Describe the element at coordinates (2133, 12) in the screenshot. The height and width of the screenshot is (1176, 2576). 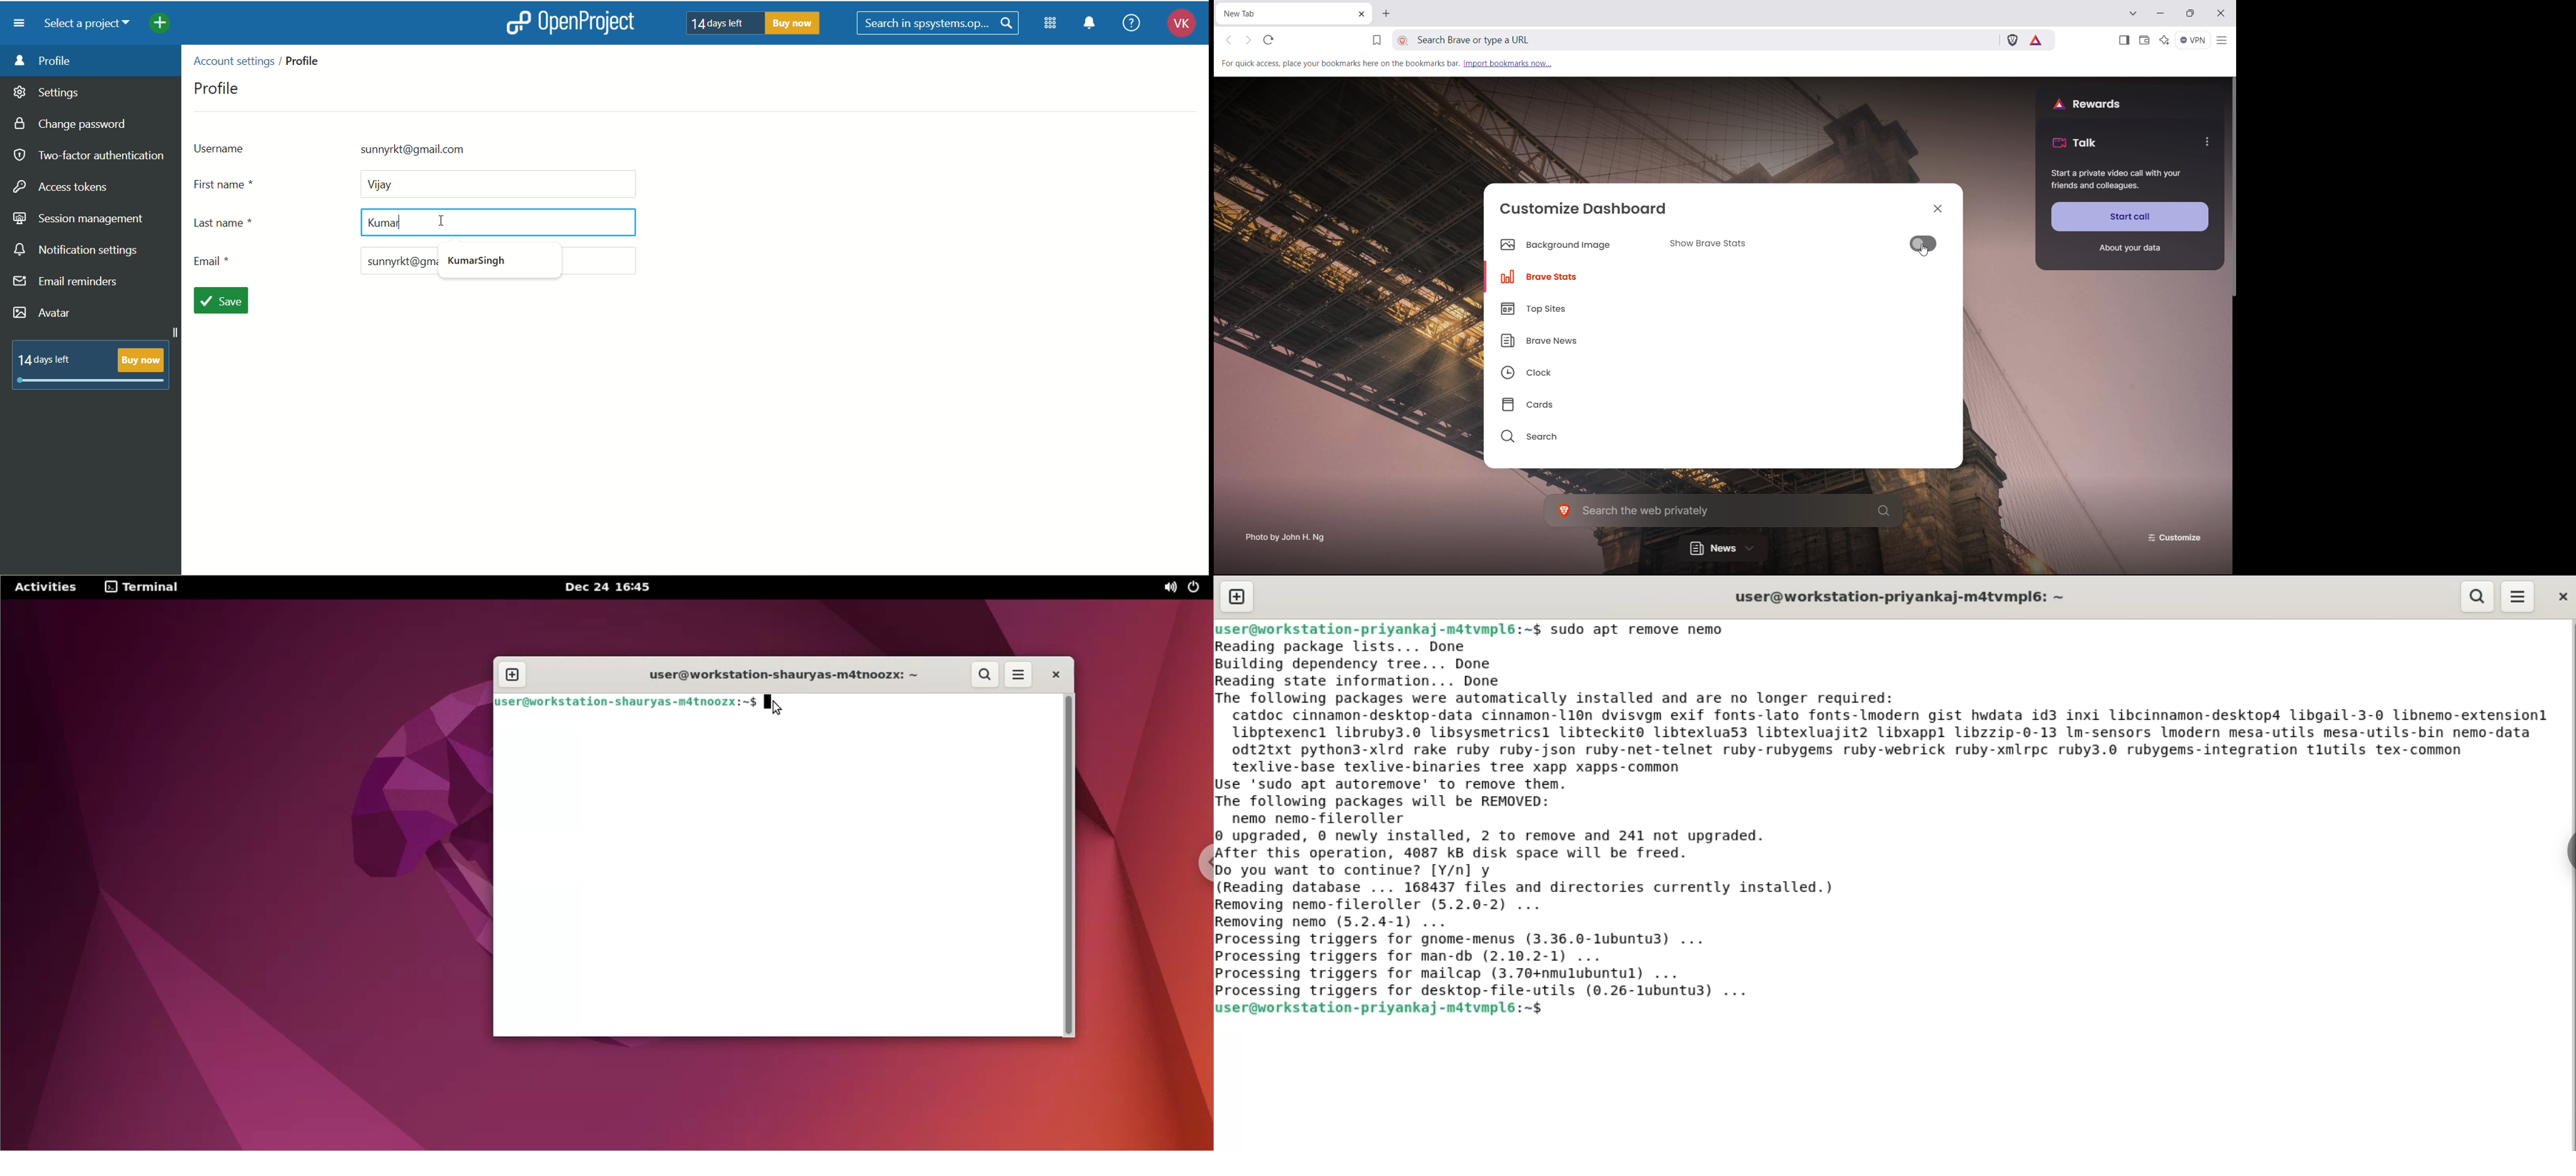
I see `search in tabs` at that location.